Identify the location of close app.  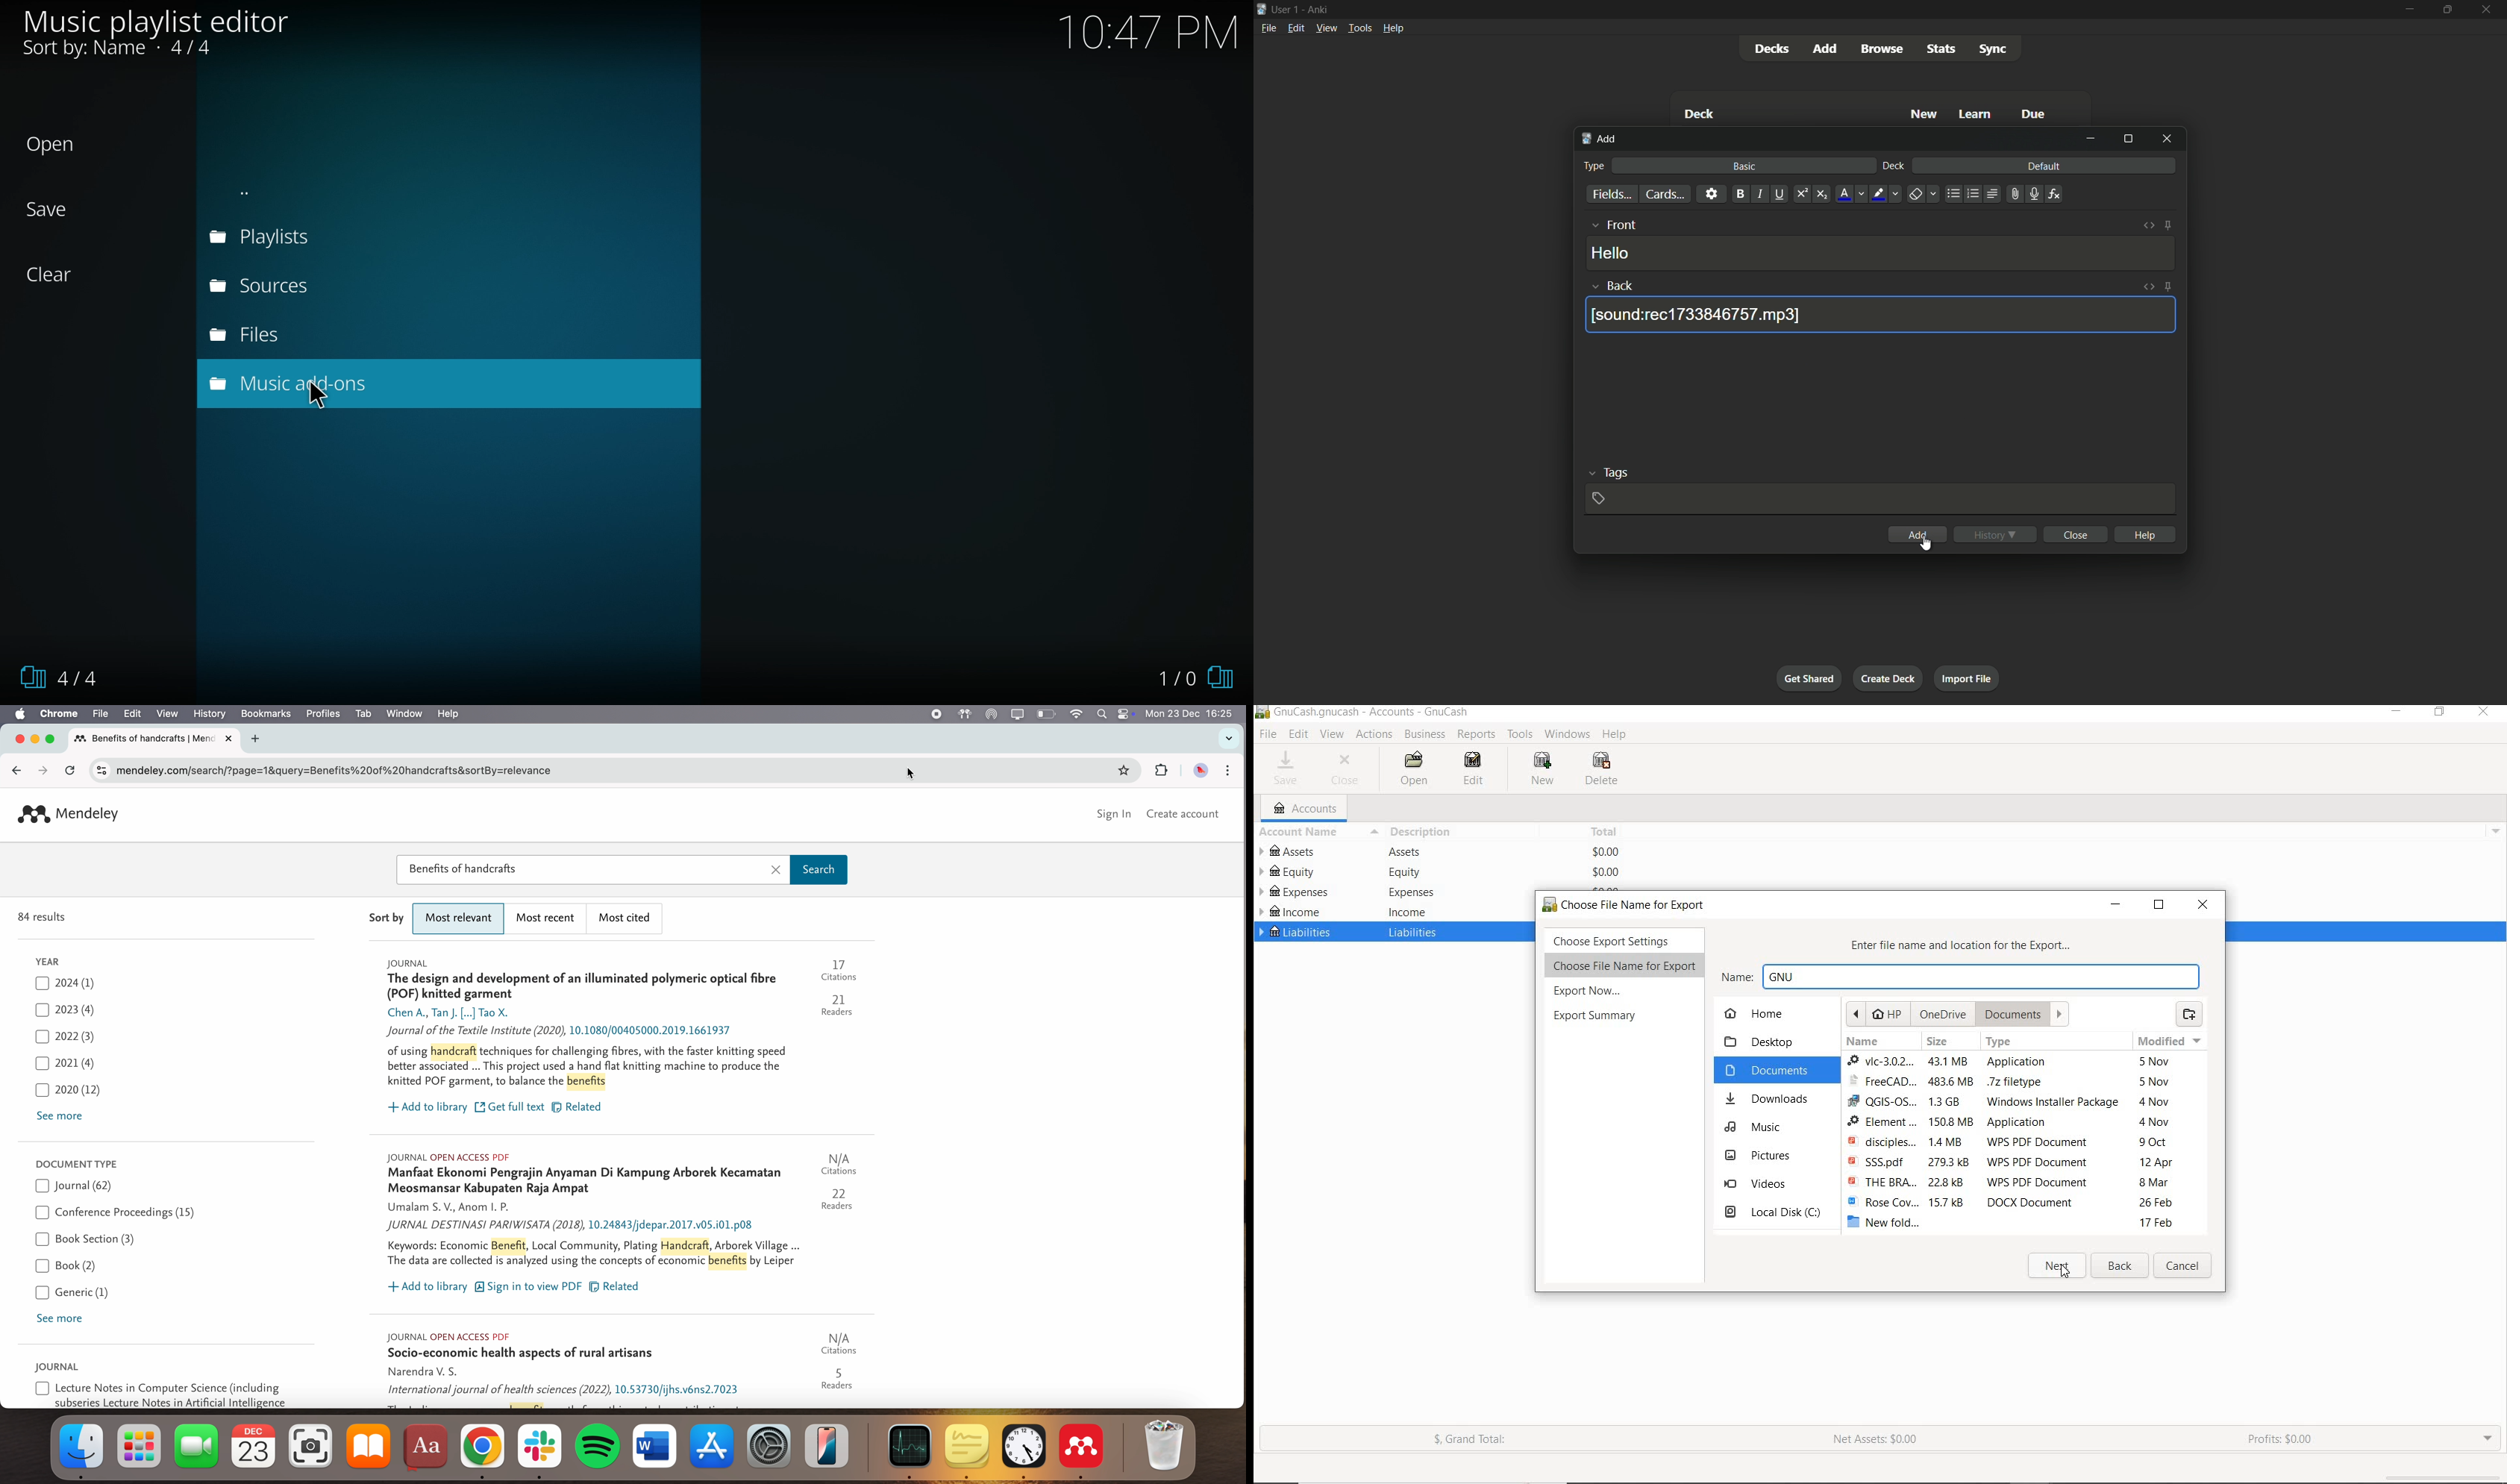
(2490, 10).